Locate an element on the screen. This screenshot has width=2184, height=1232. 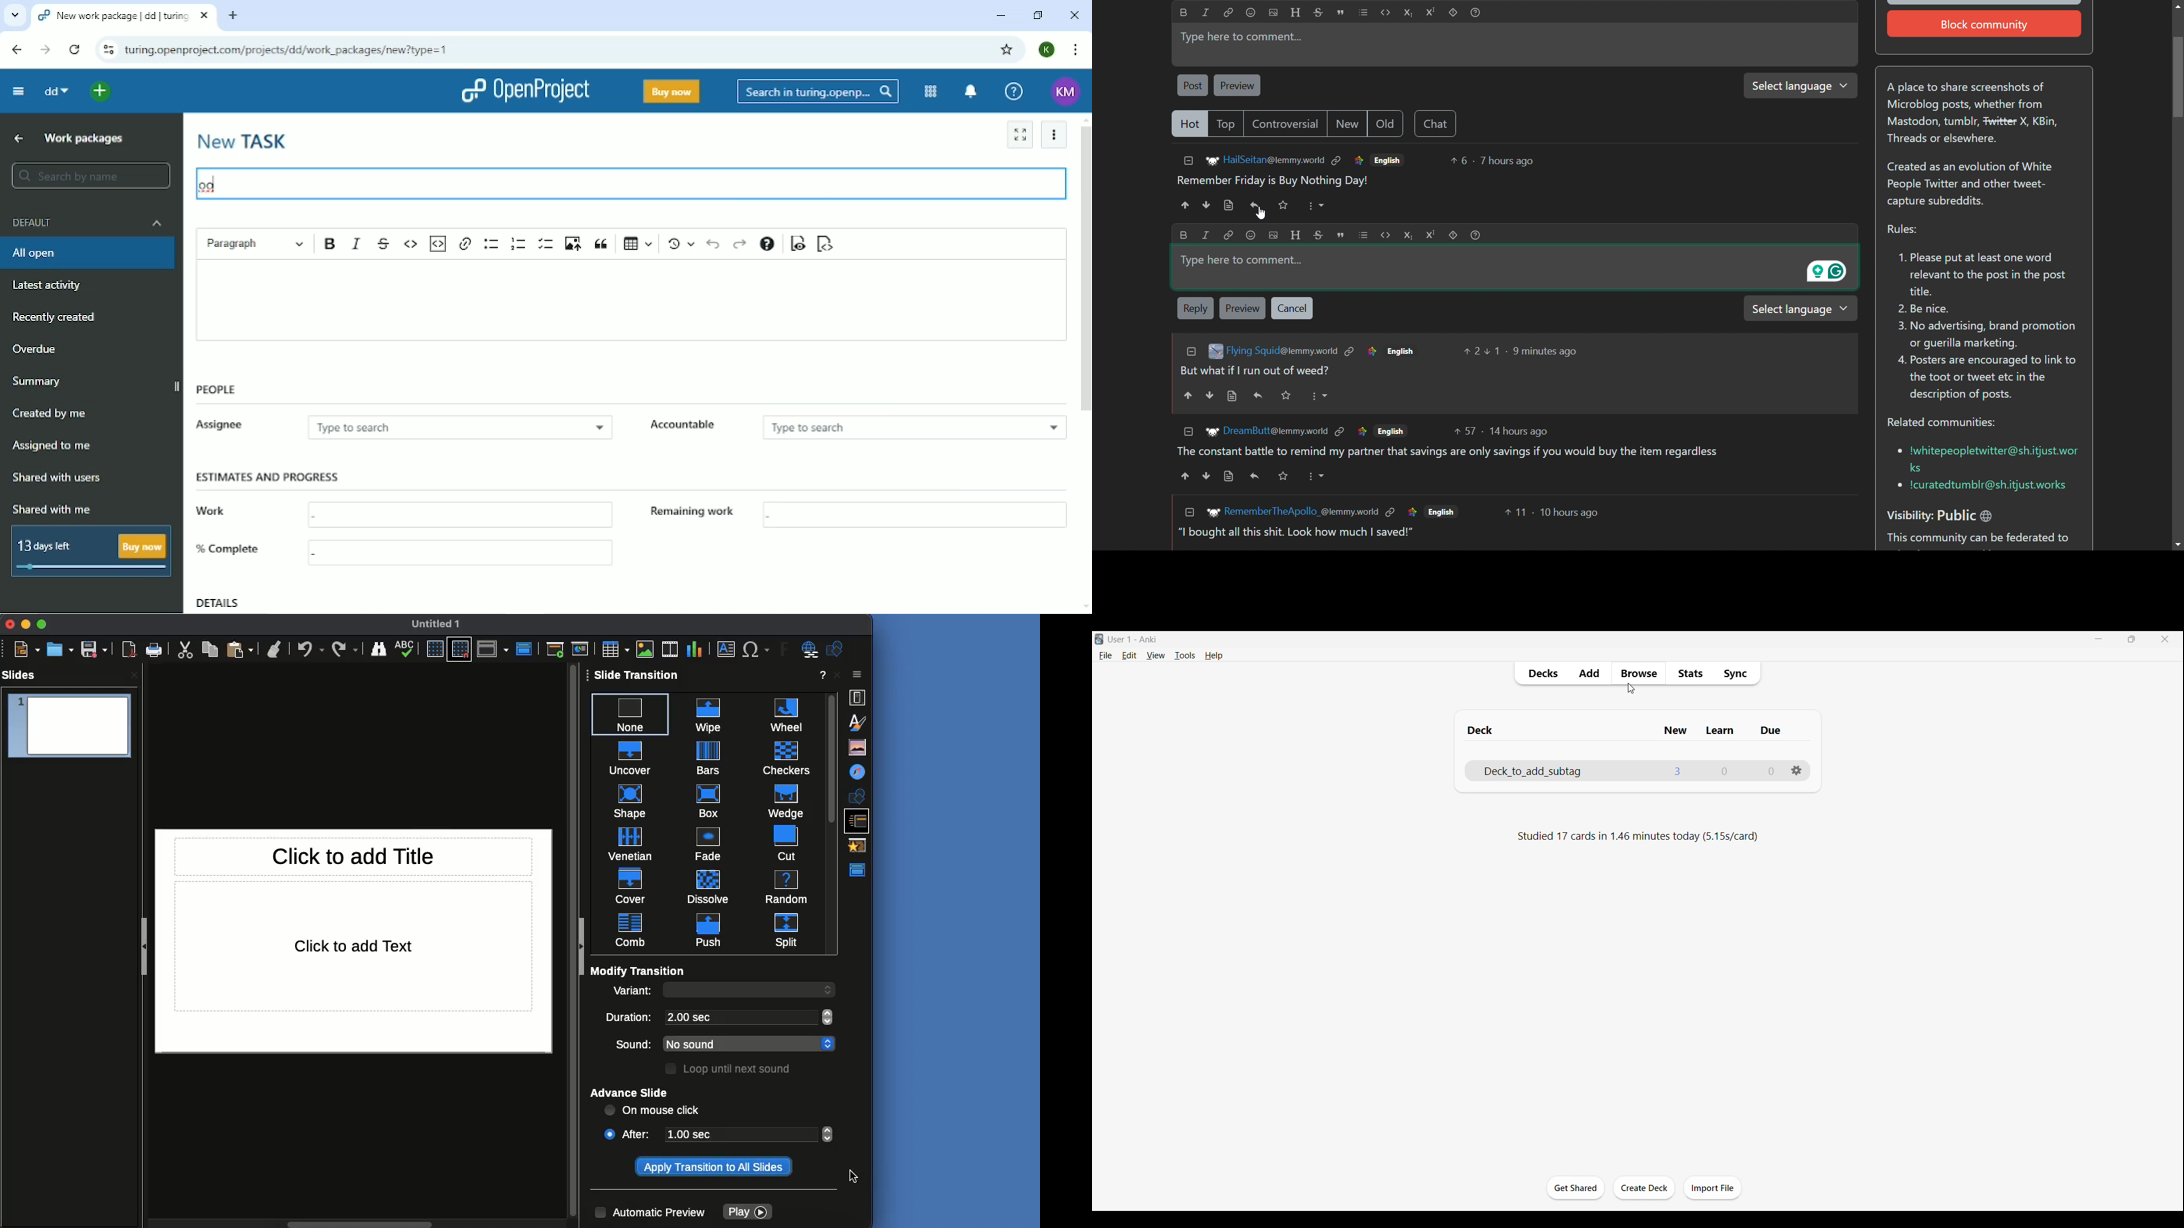
Minimize is located at coordinates (27, 625).